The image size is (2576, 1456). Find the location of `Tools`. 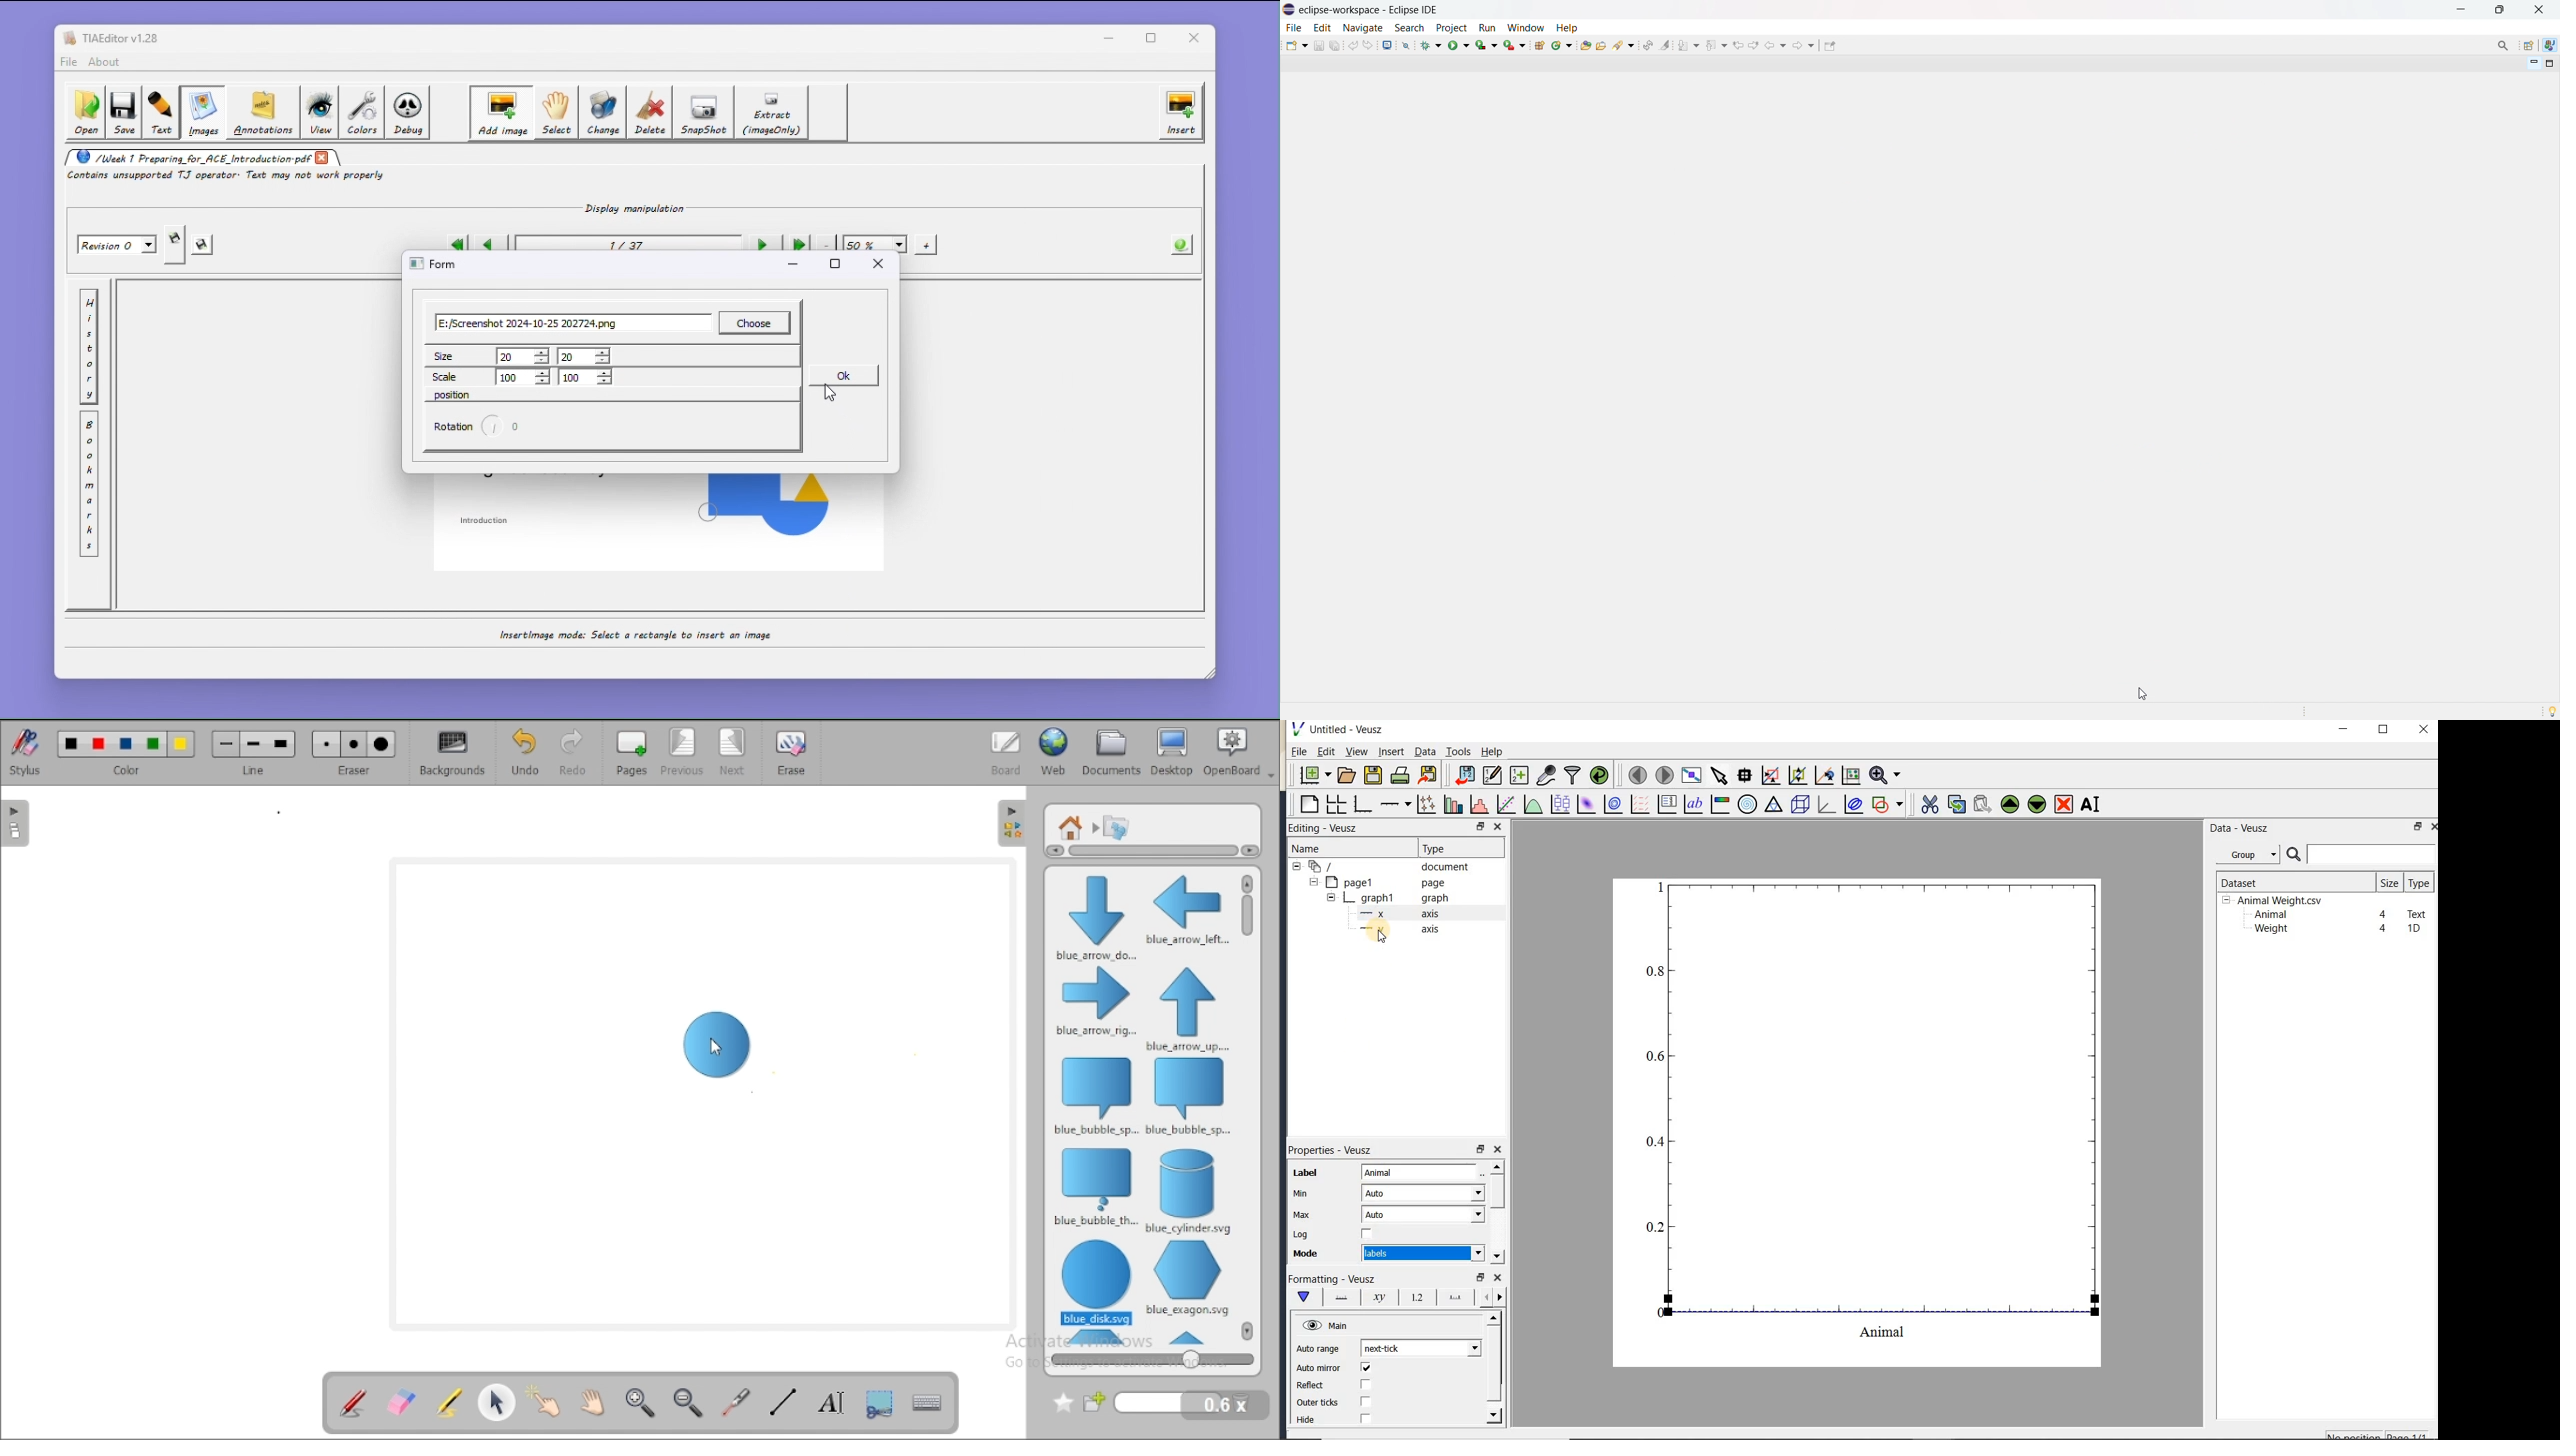

Tools is located at coordinates (1459, 750).